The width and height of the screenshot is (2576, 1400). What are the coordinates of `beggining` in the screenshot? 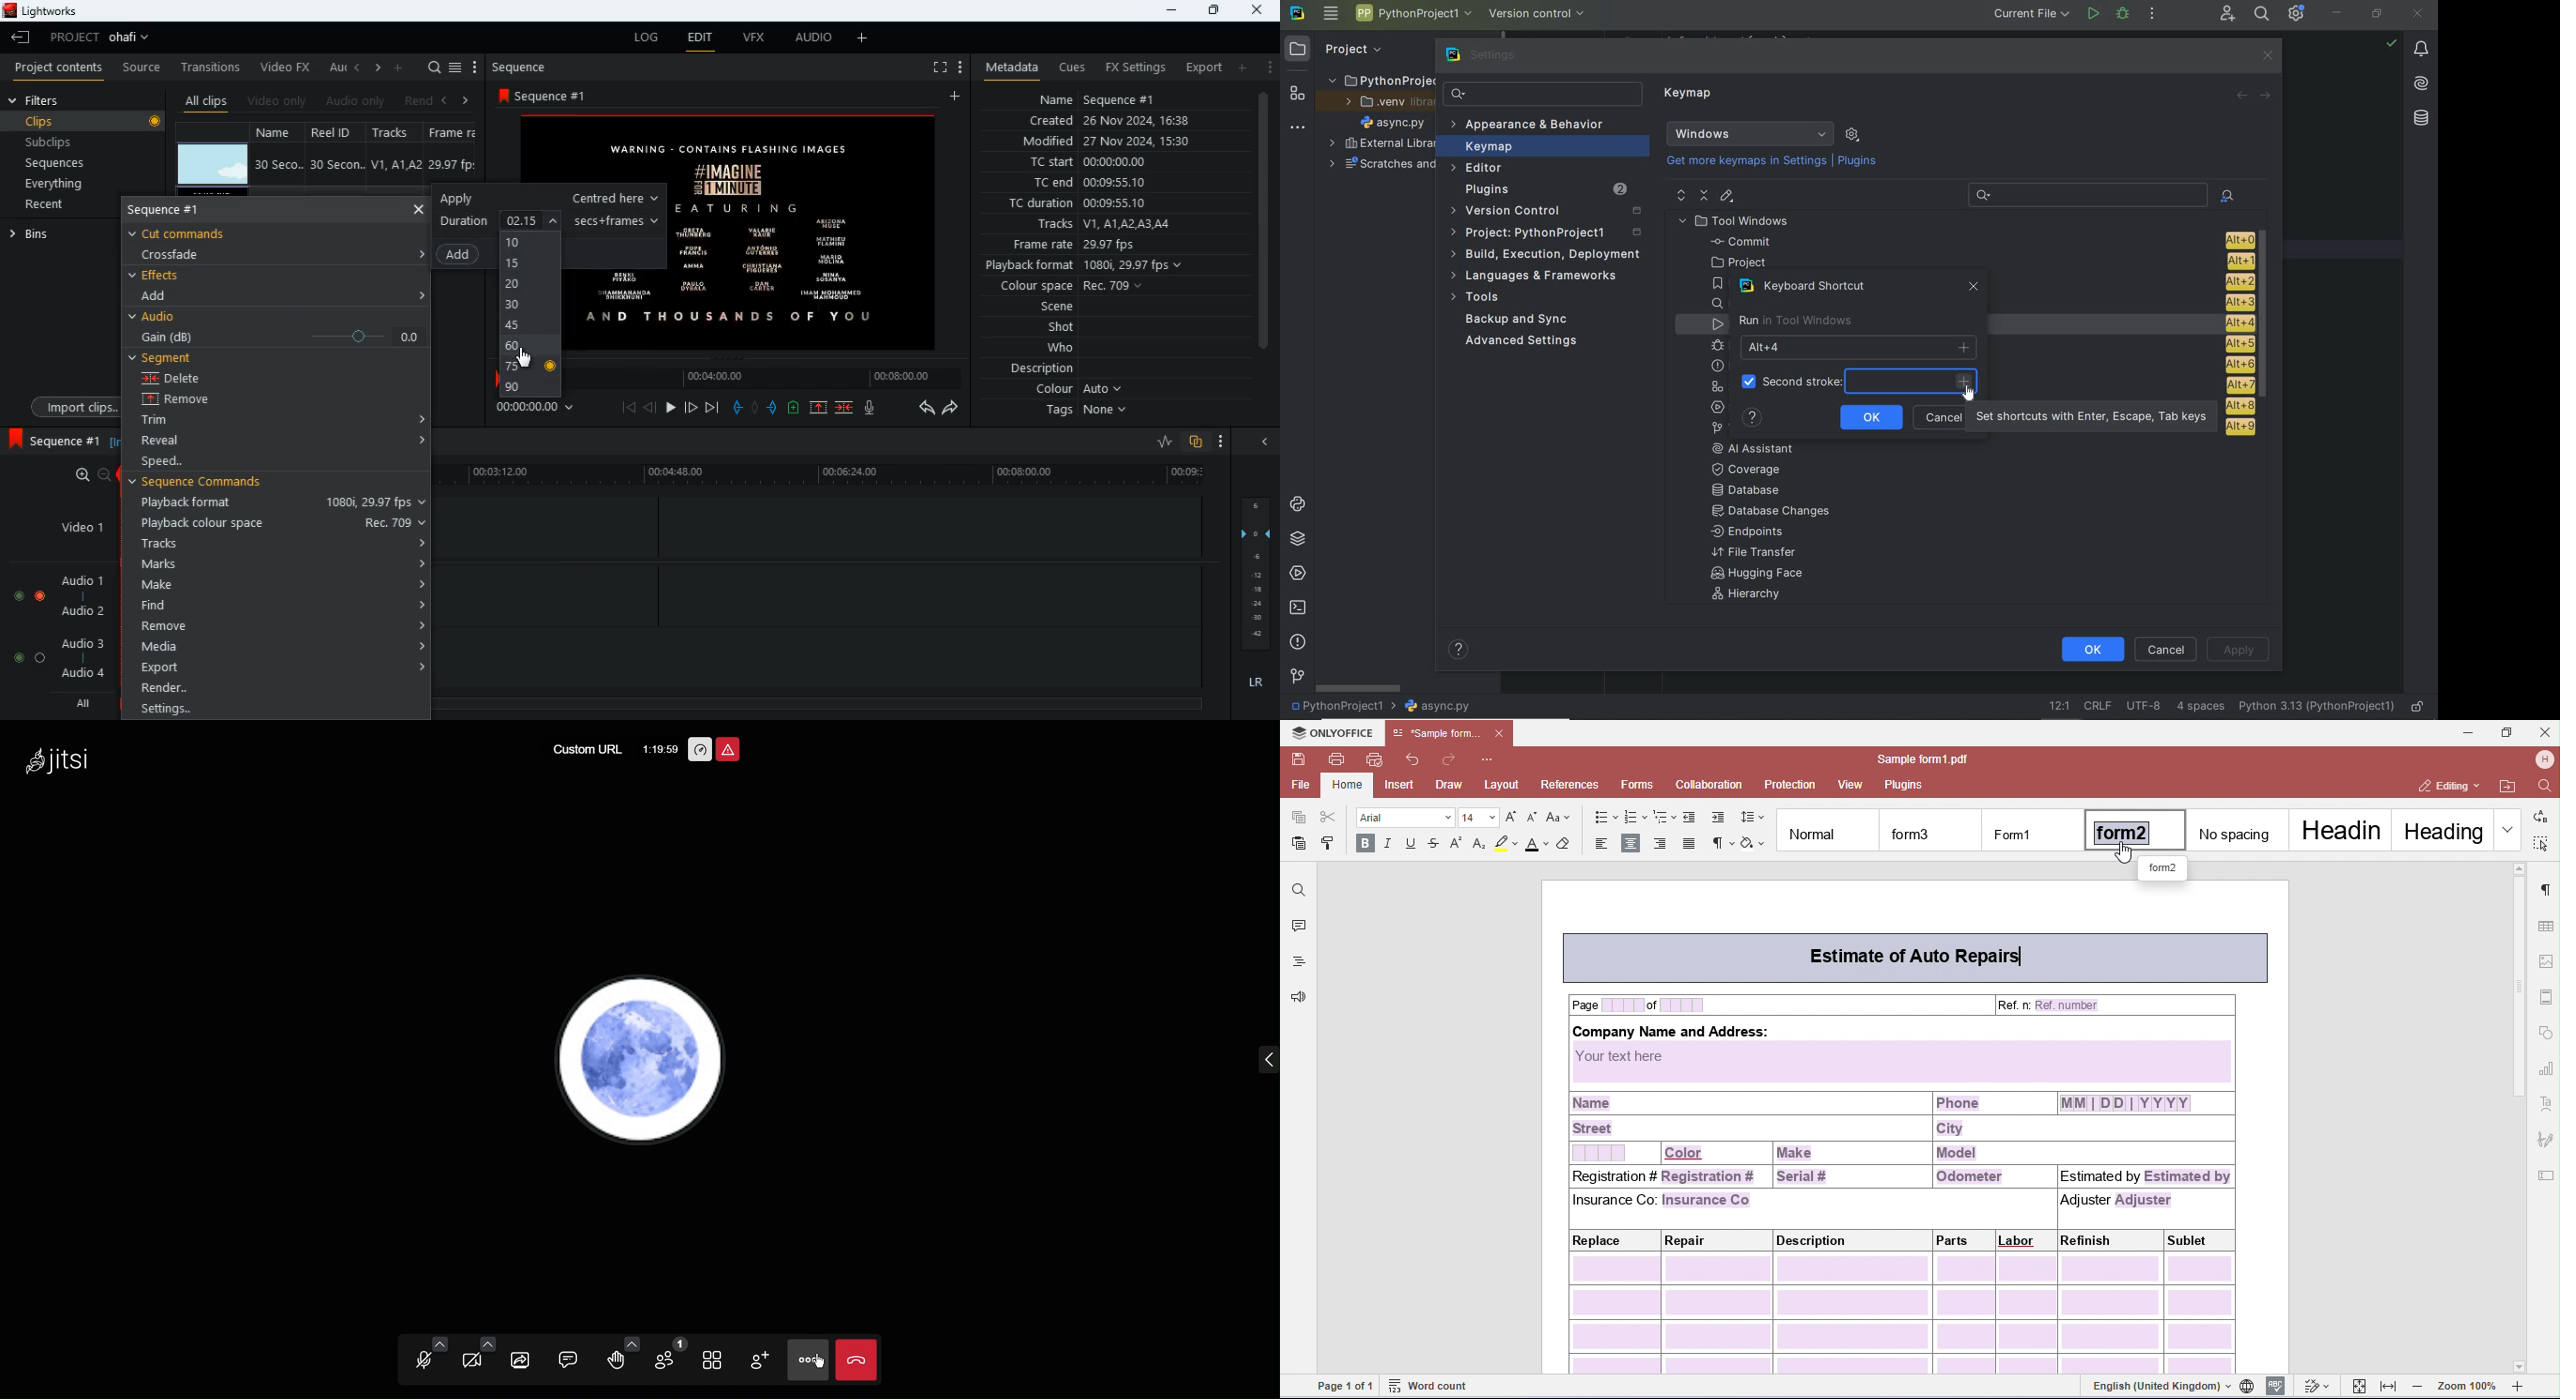 It's located at (629, 407).